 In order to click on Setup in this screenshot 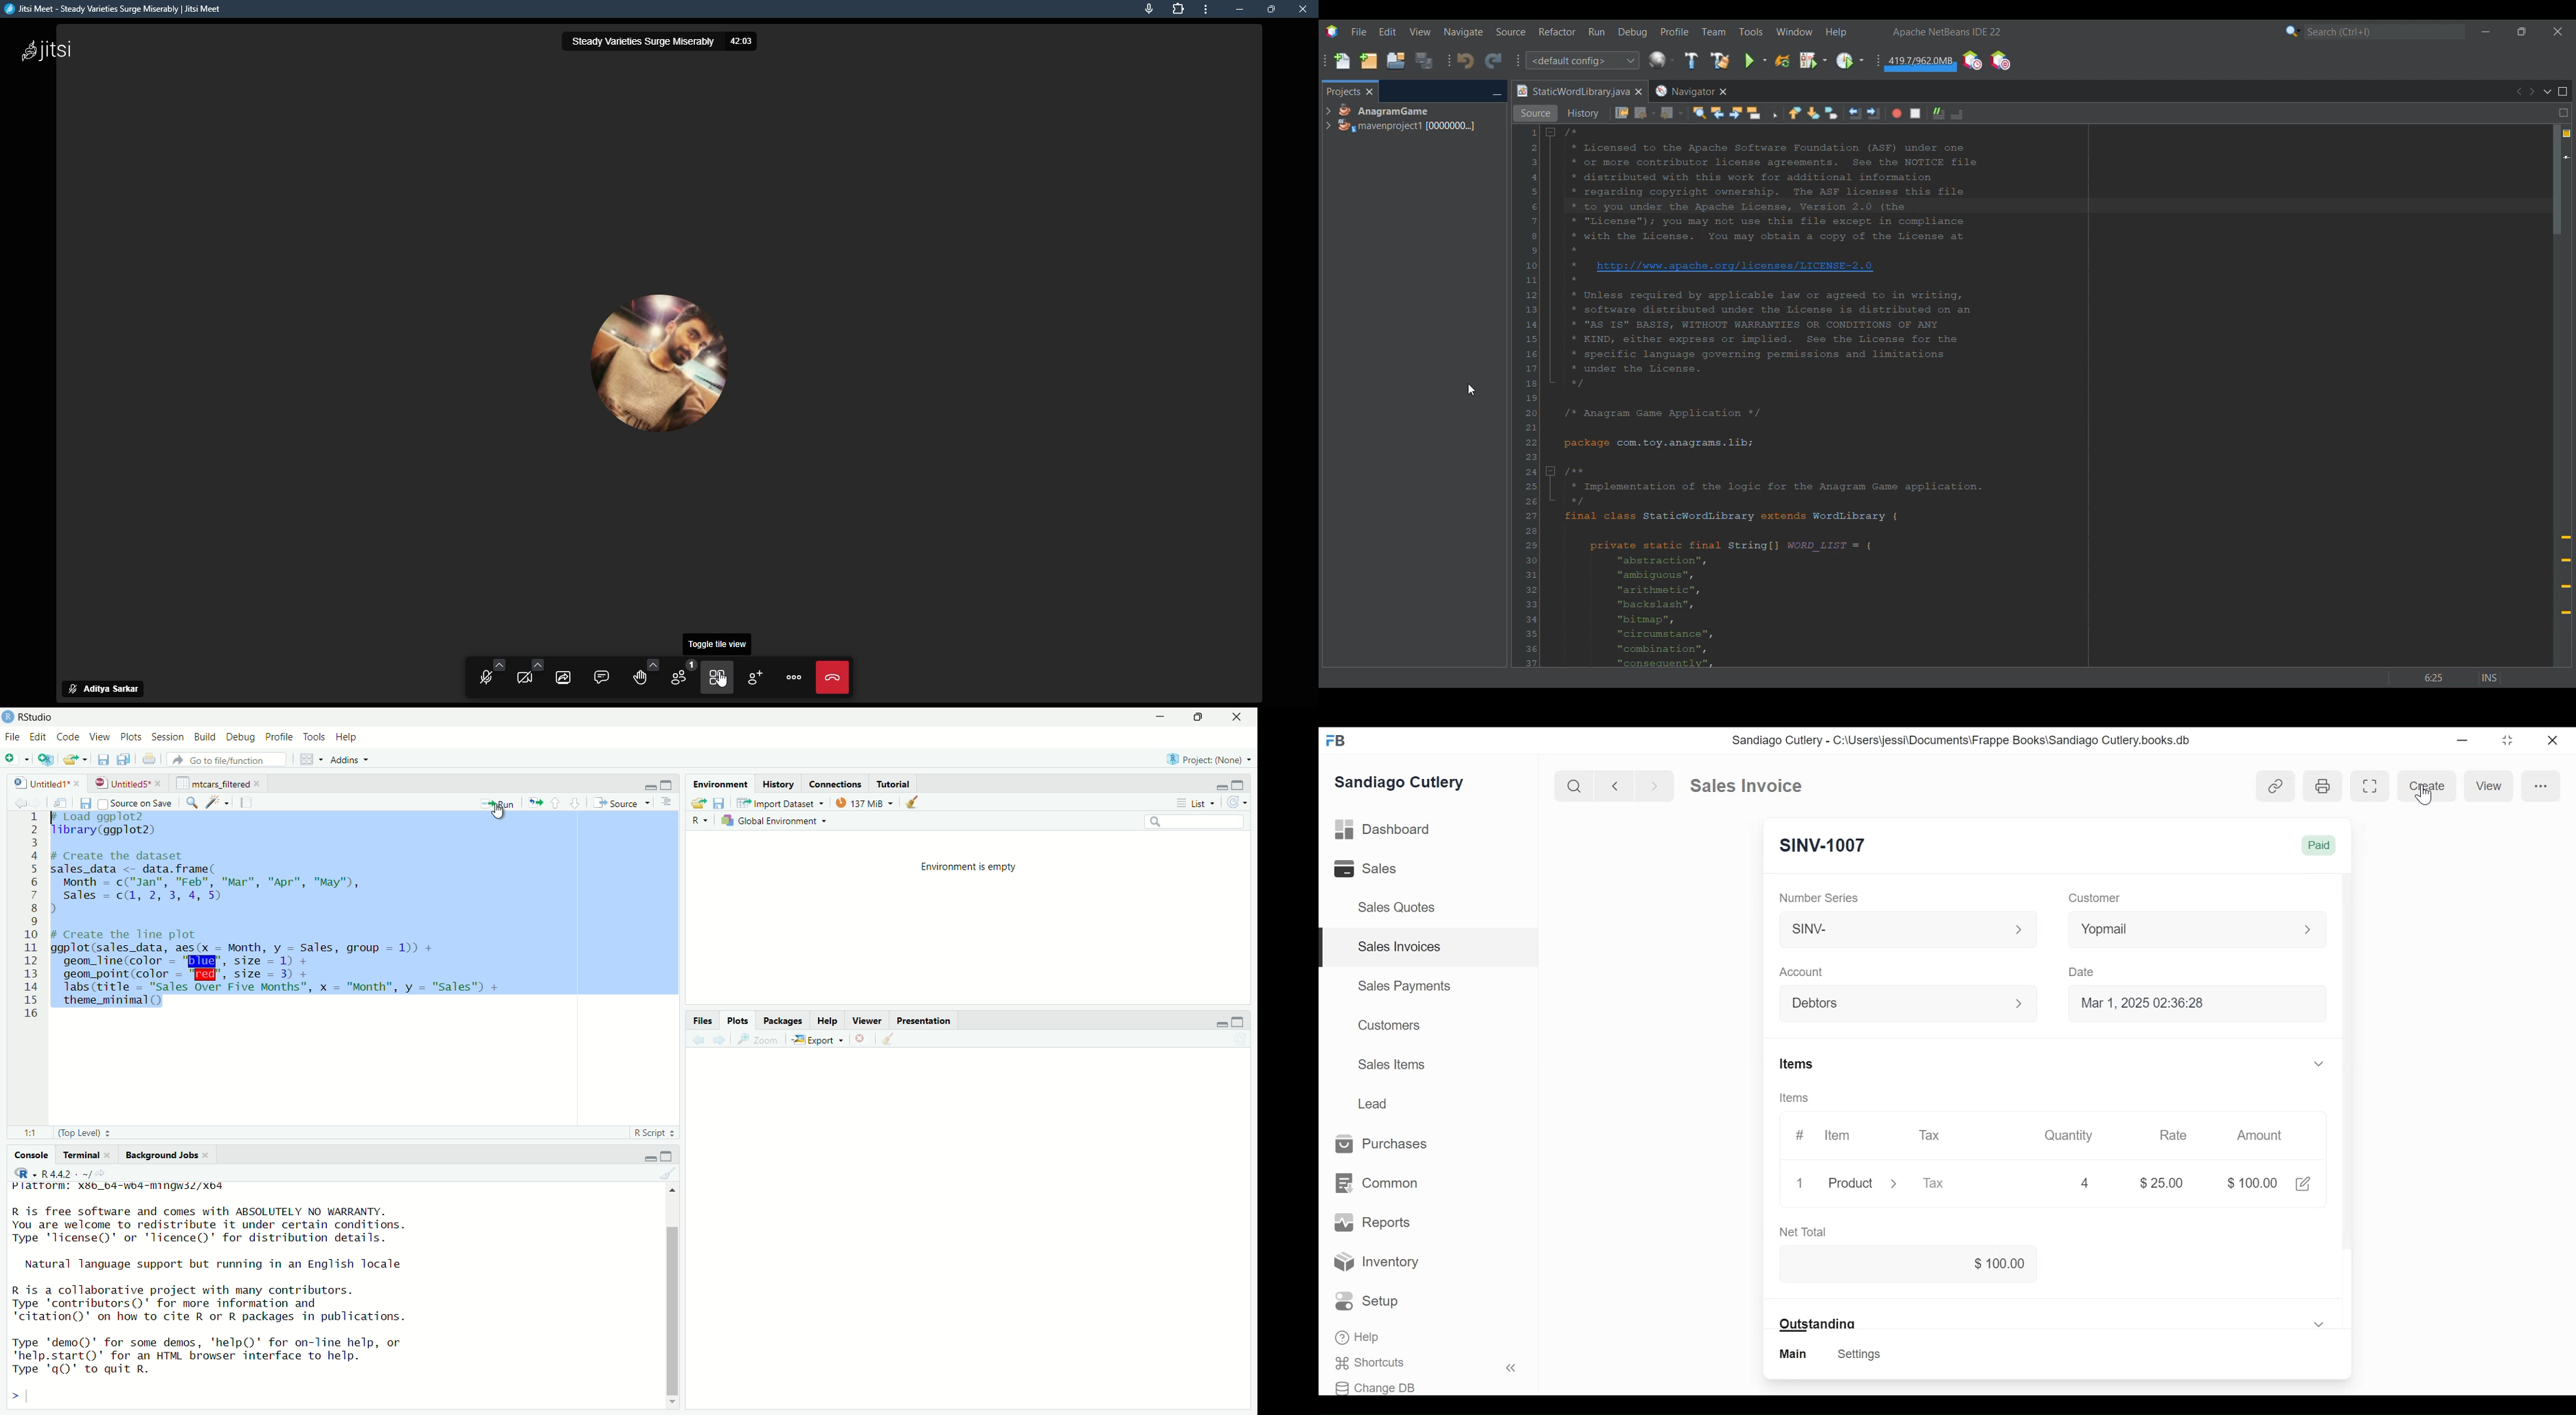, I will do `click(1367, 1301)`.